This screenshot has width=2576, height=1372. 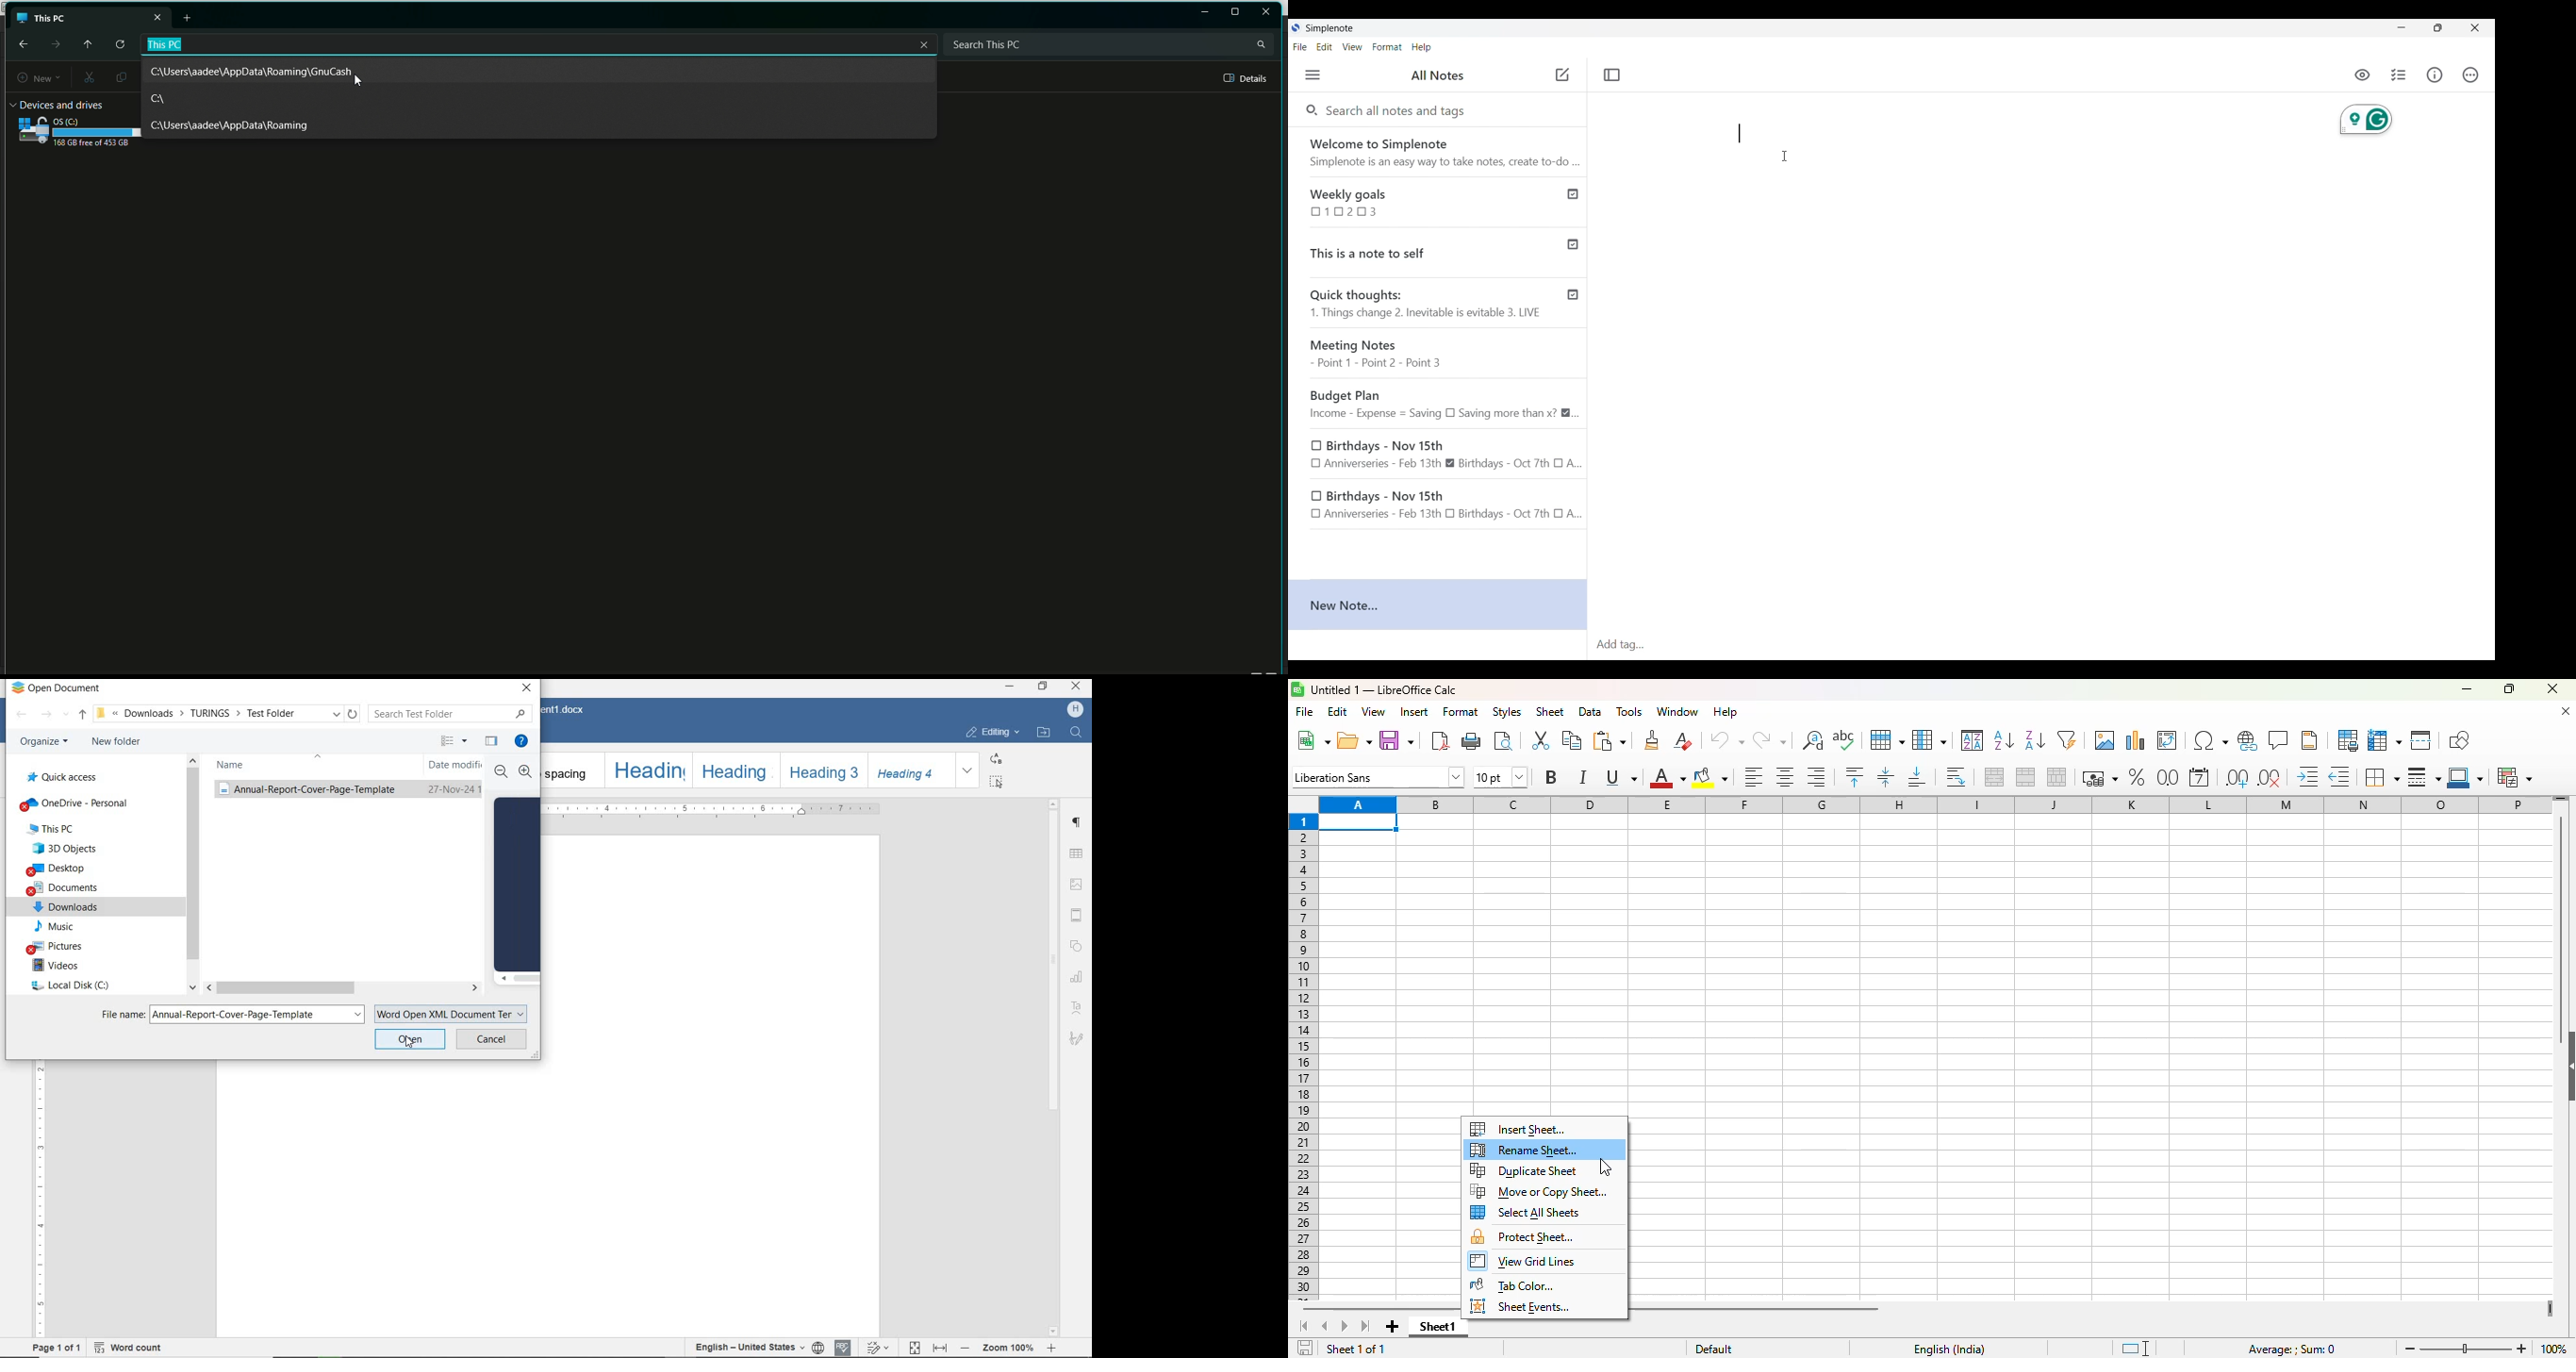 I want to click on scroll to last sheet, so click(x=1365, y=1327).